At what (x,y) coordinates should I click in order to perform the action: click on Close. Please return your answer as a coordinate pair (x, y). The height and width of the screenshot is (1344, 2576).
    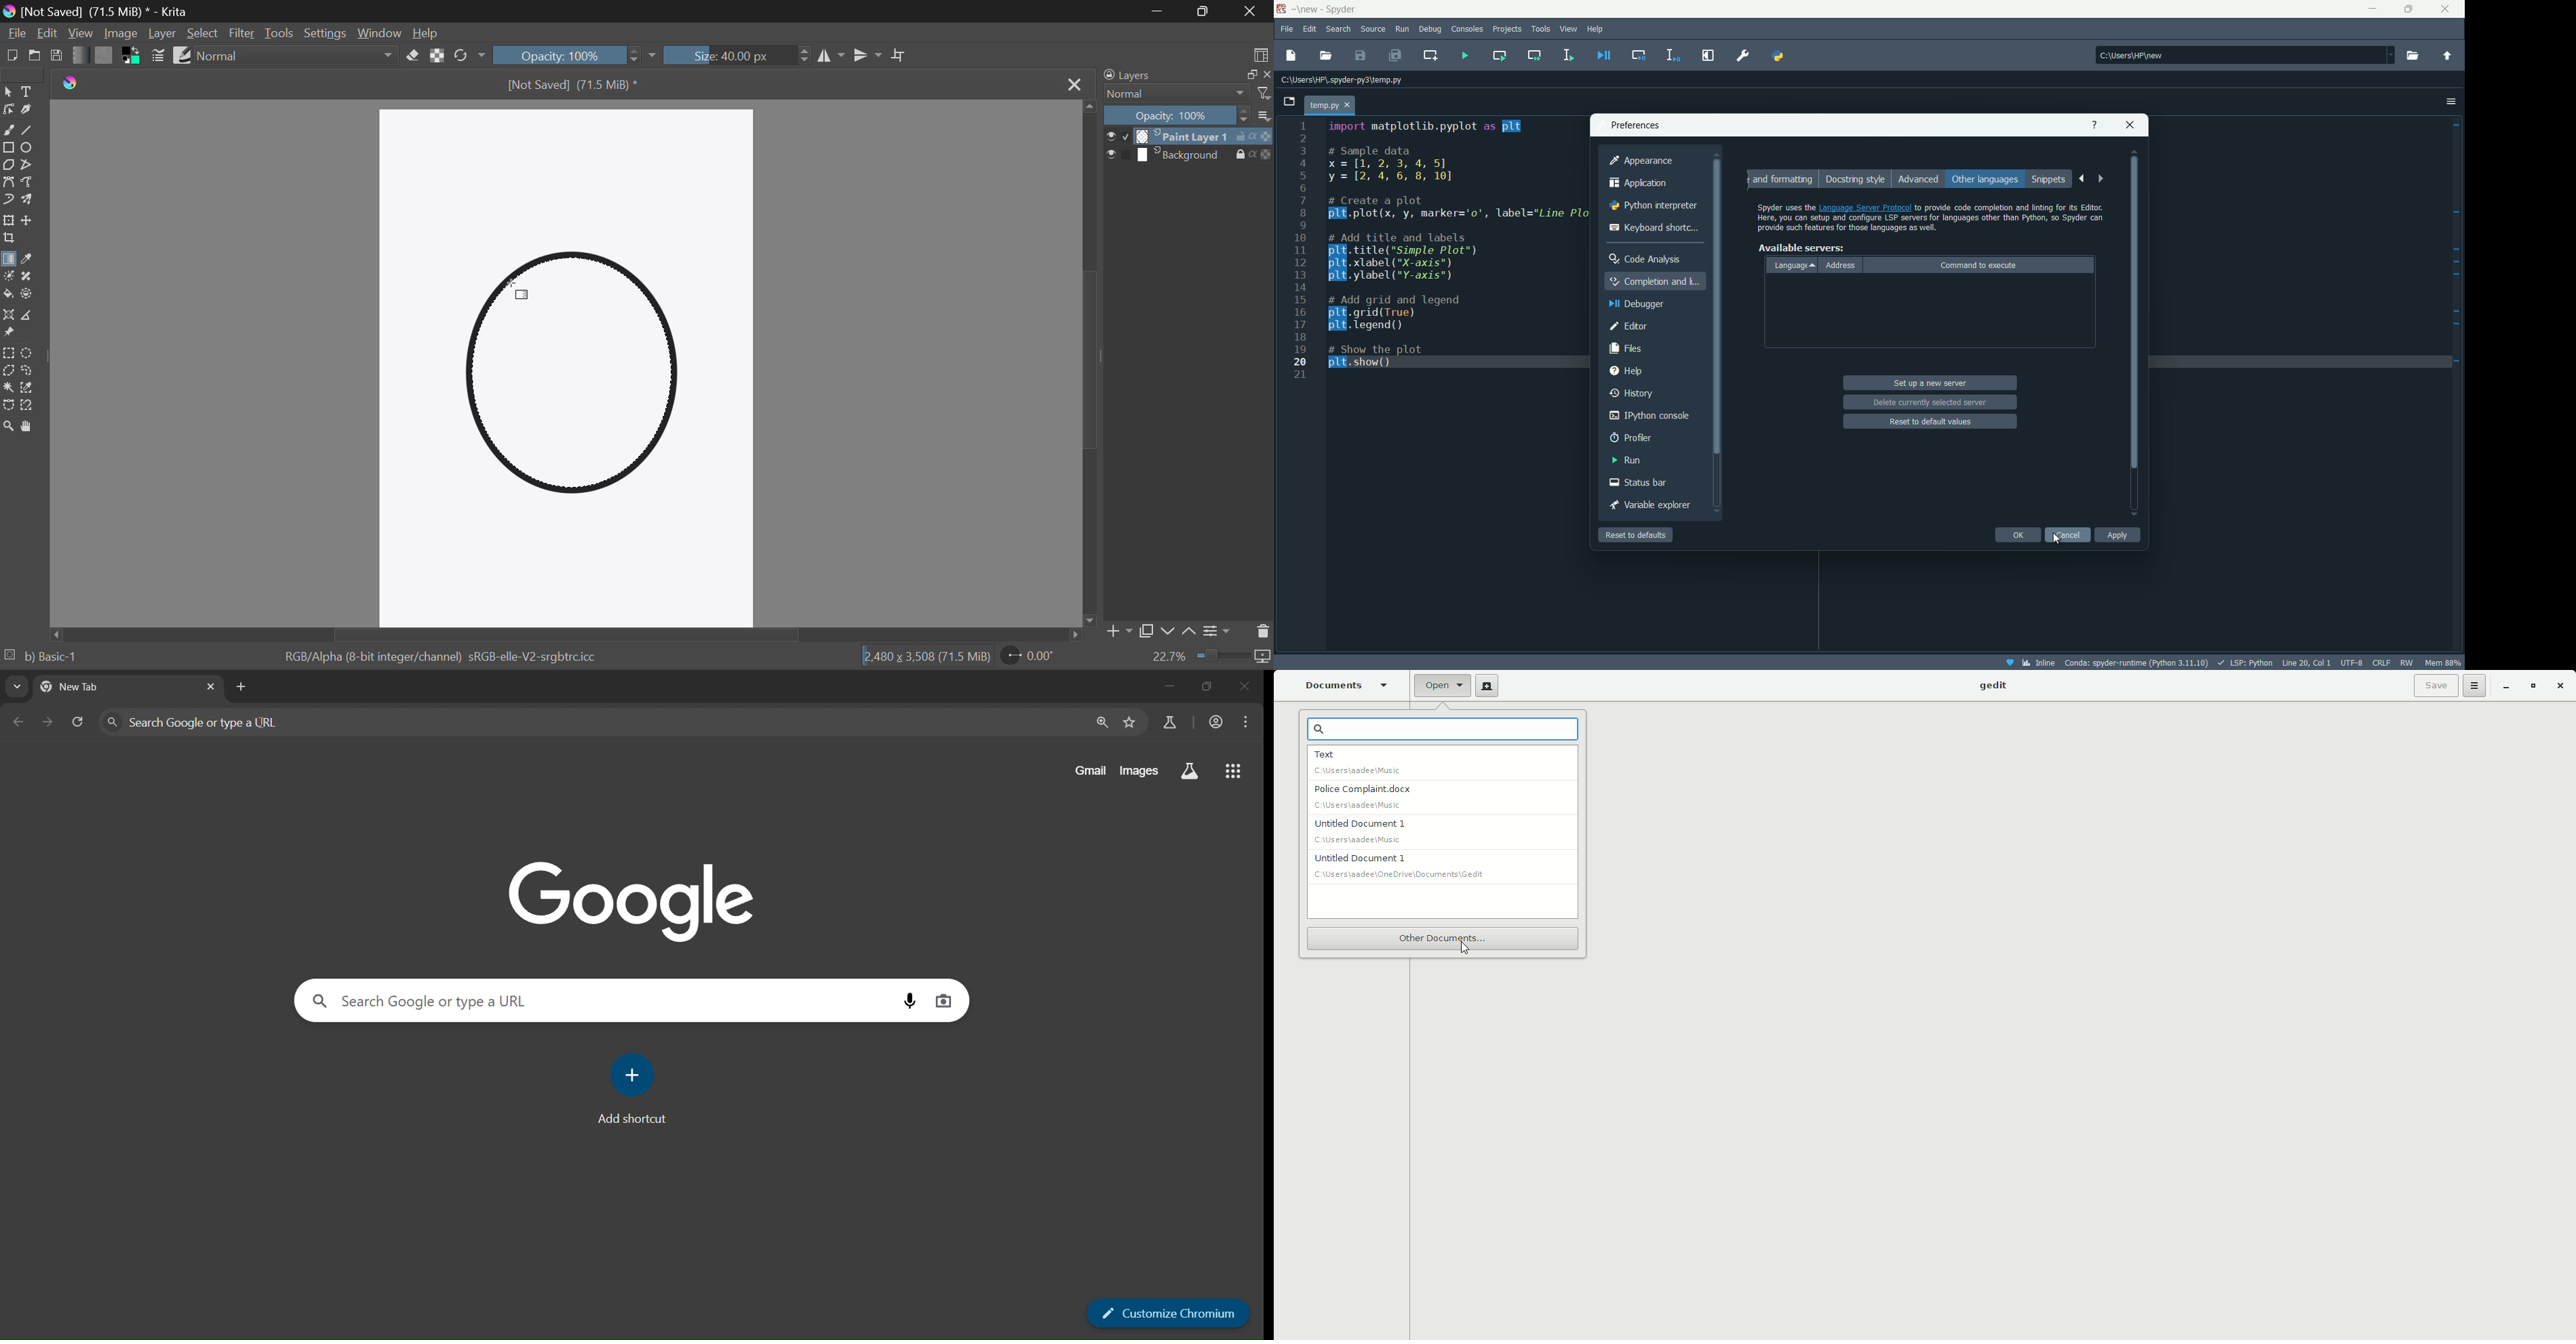
    Looking at the image, I should click on (2560, 687).